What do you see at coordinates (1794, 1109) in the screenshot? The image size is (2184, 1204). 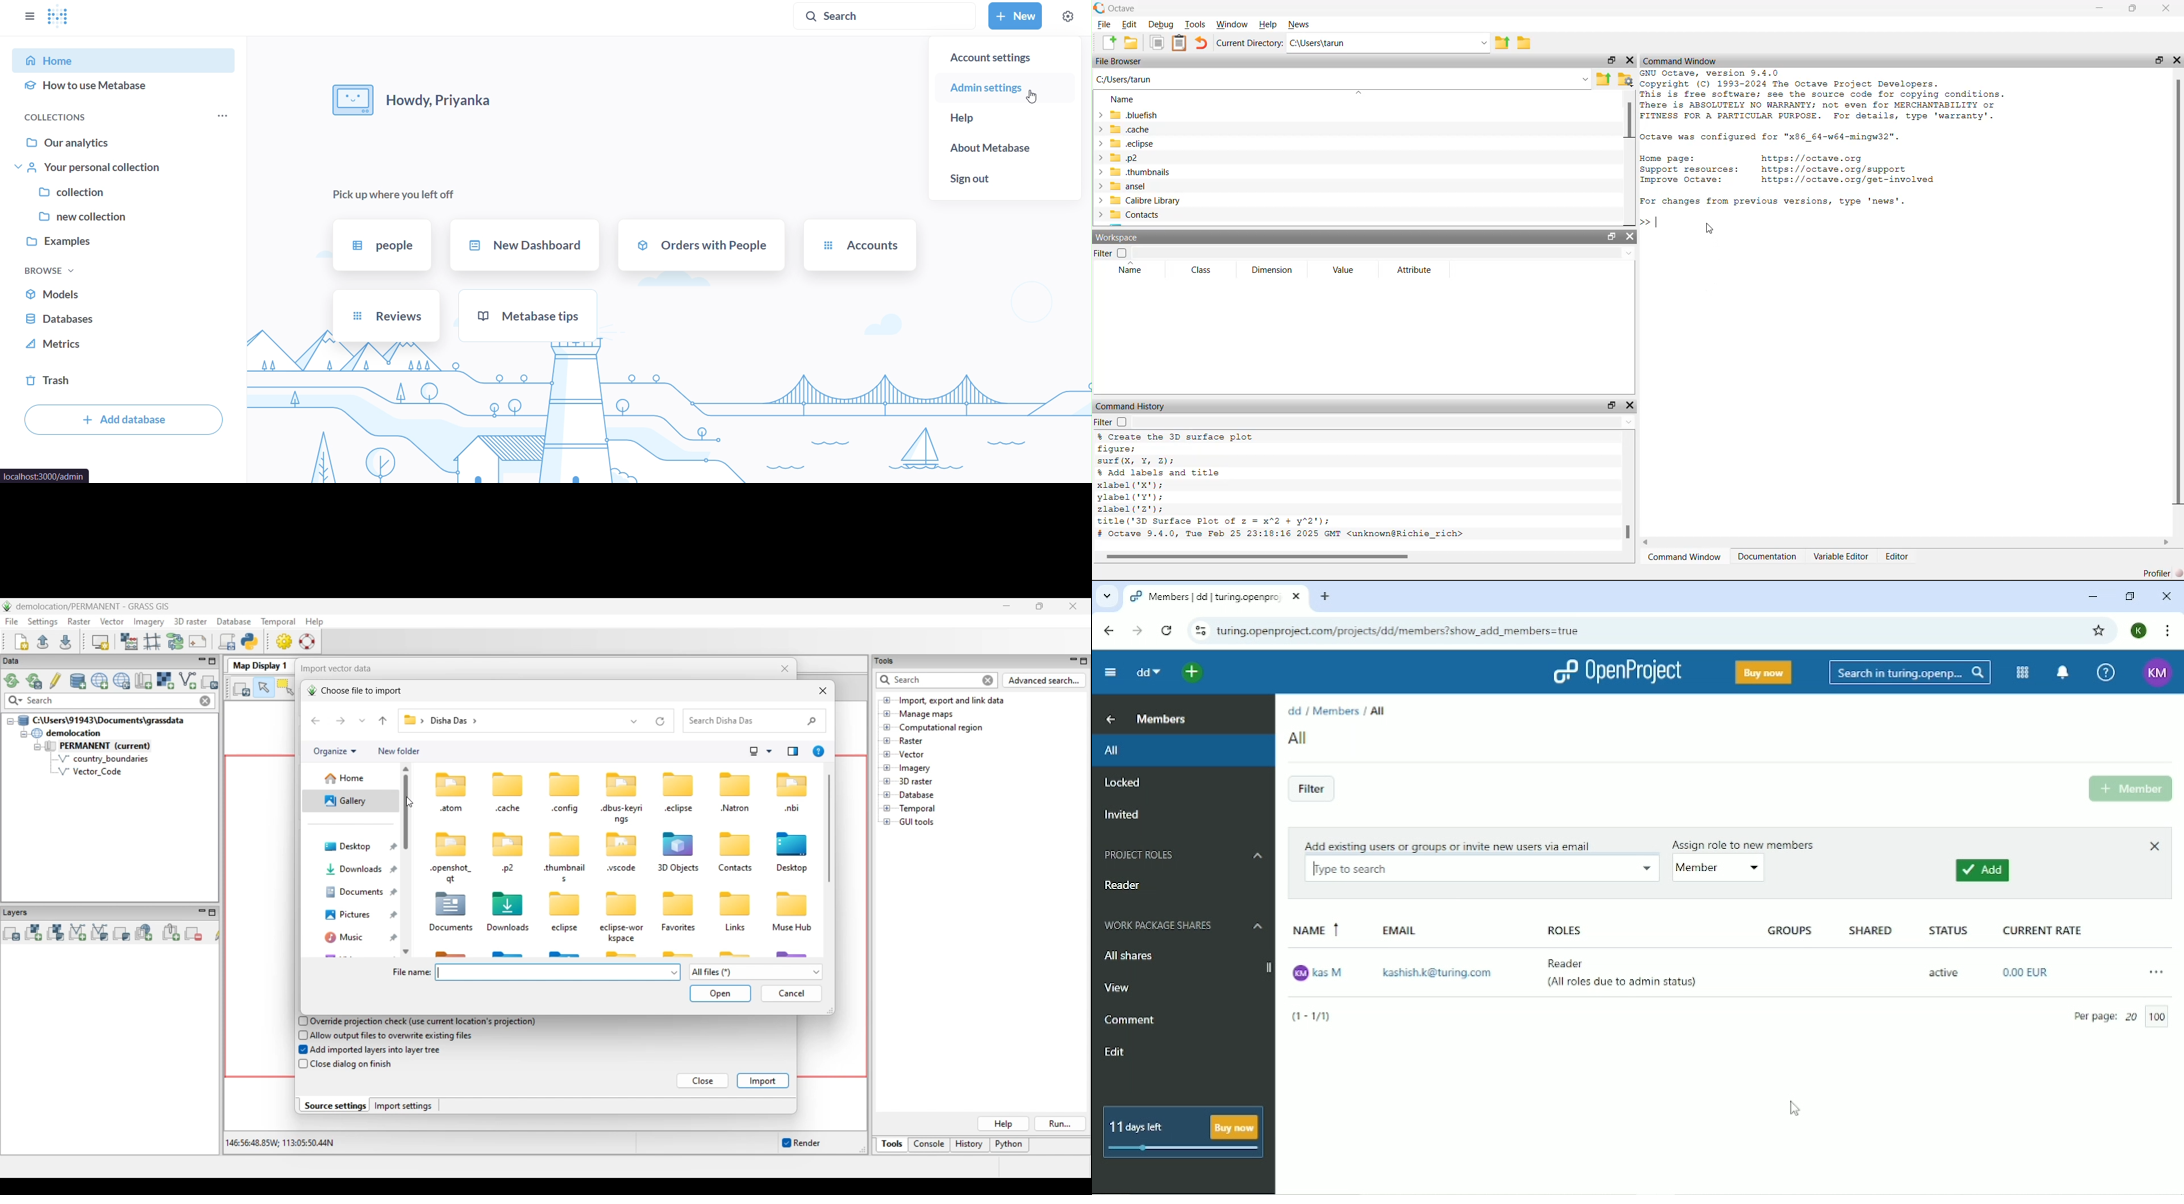 I see `Cursor` at bounding box center [1794, 1109].